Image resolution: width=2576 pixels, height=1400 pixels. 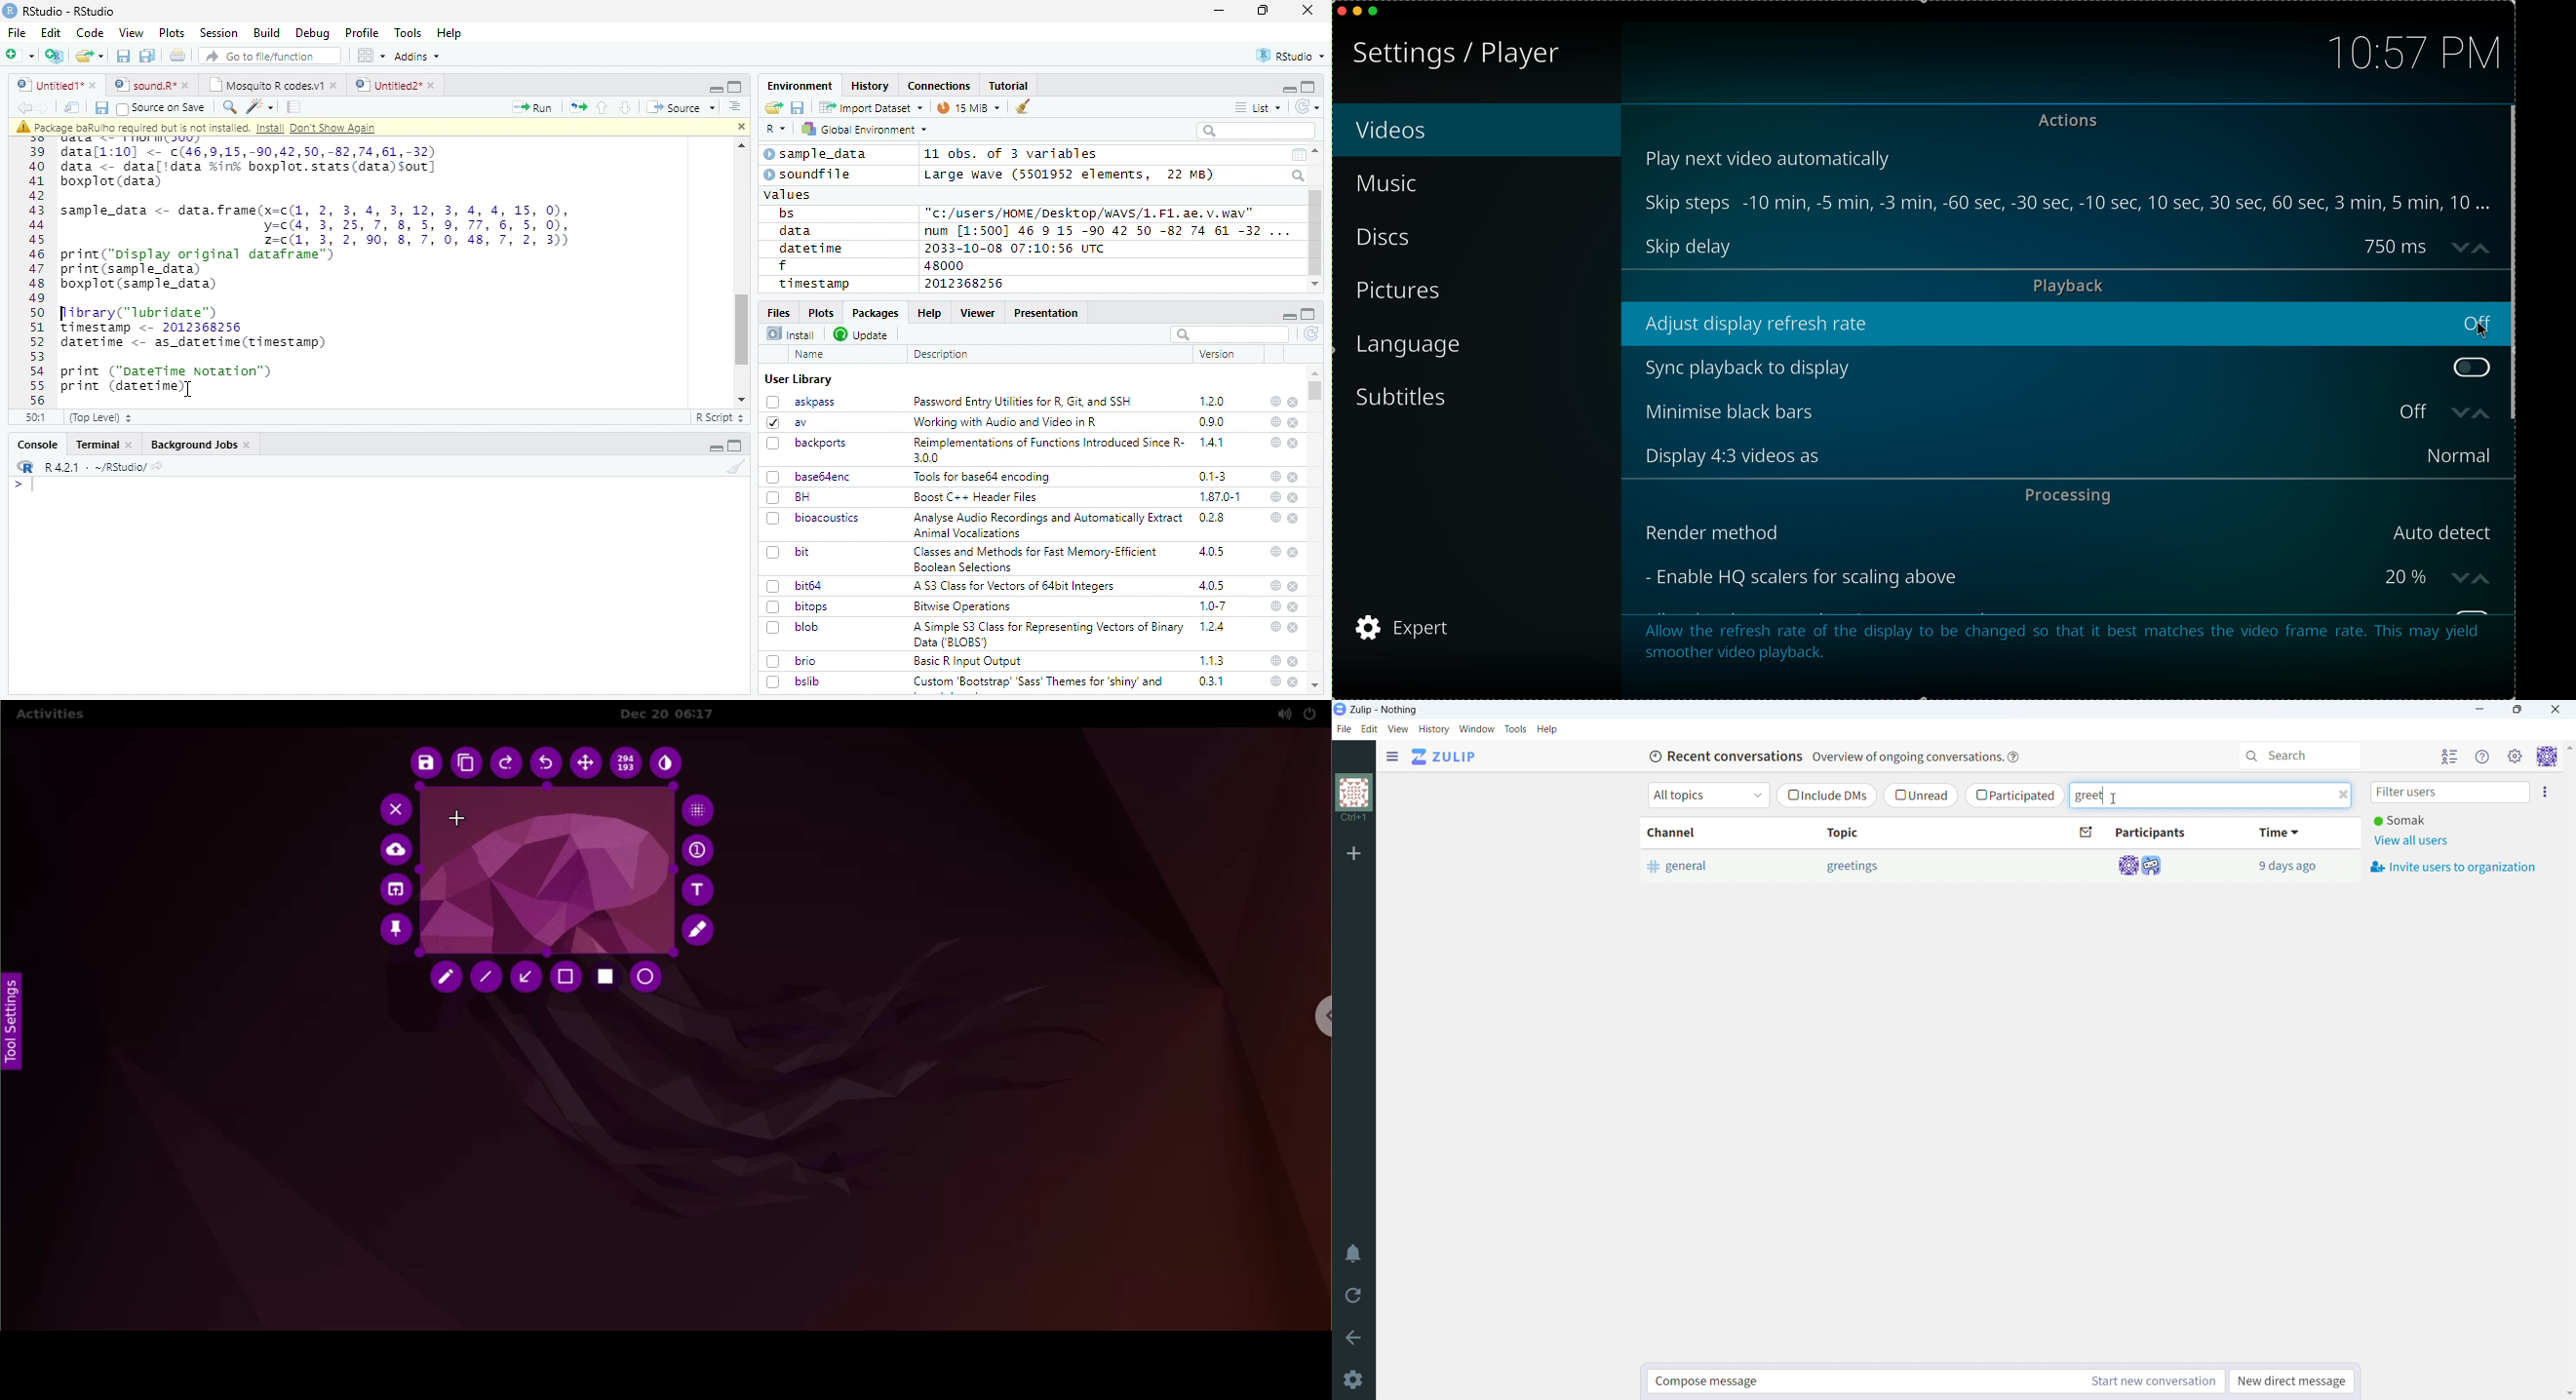 What do you see at coordinates (1295, 587) in the screenshot?
I see `close` at bounding box center [1295, 587].